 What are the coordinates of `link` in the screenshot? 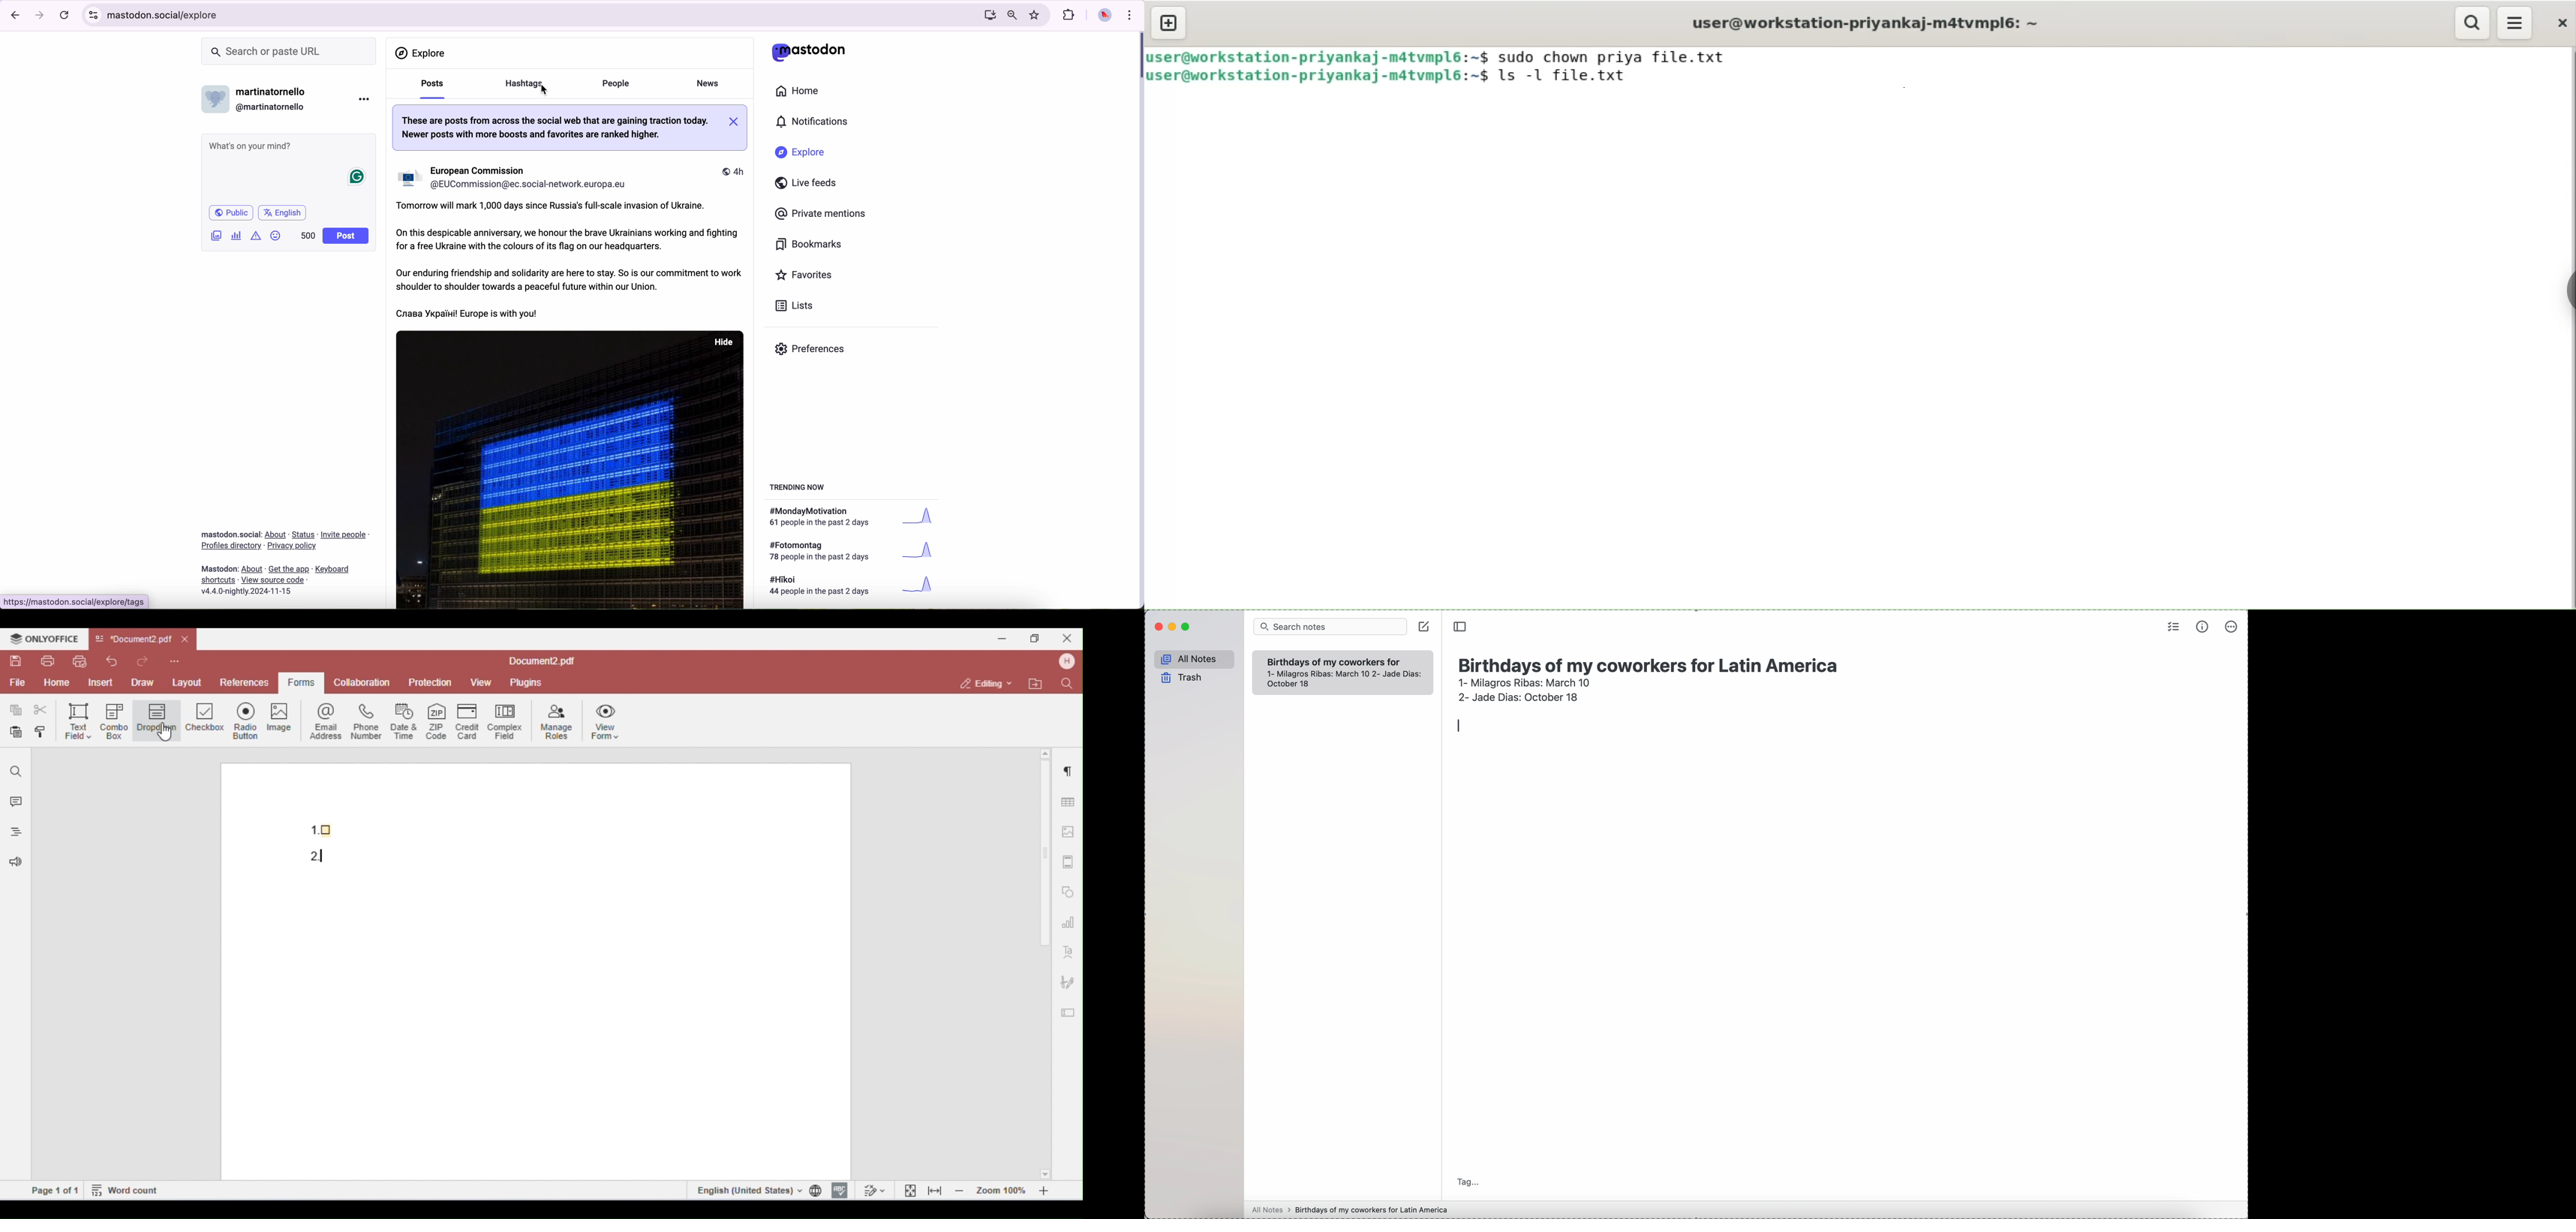 It's located at (272, 579).